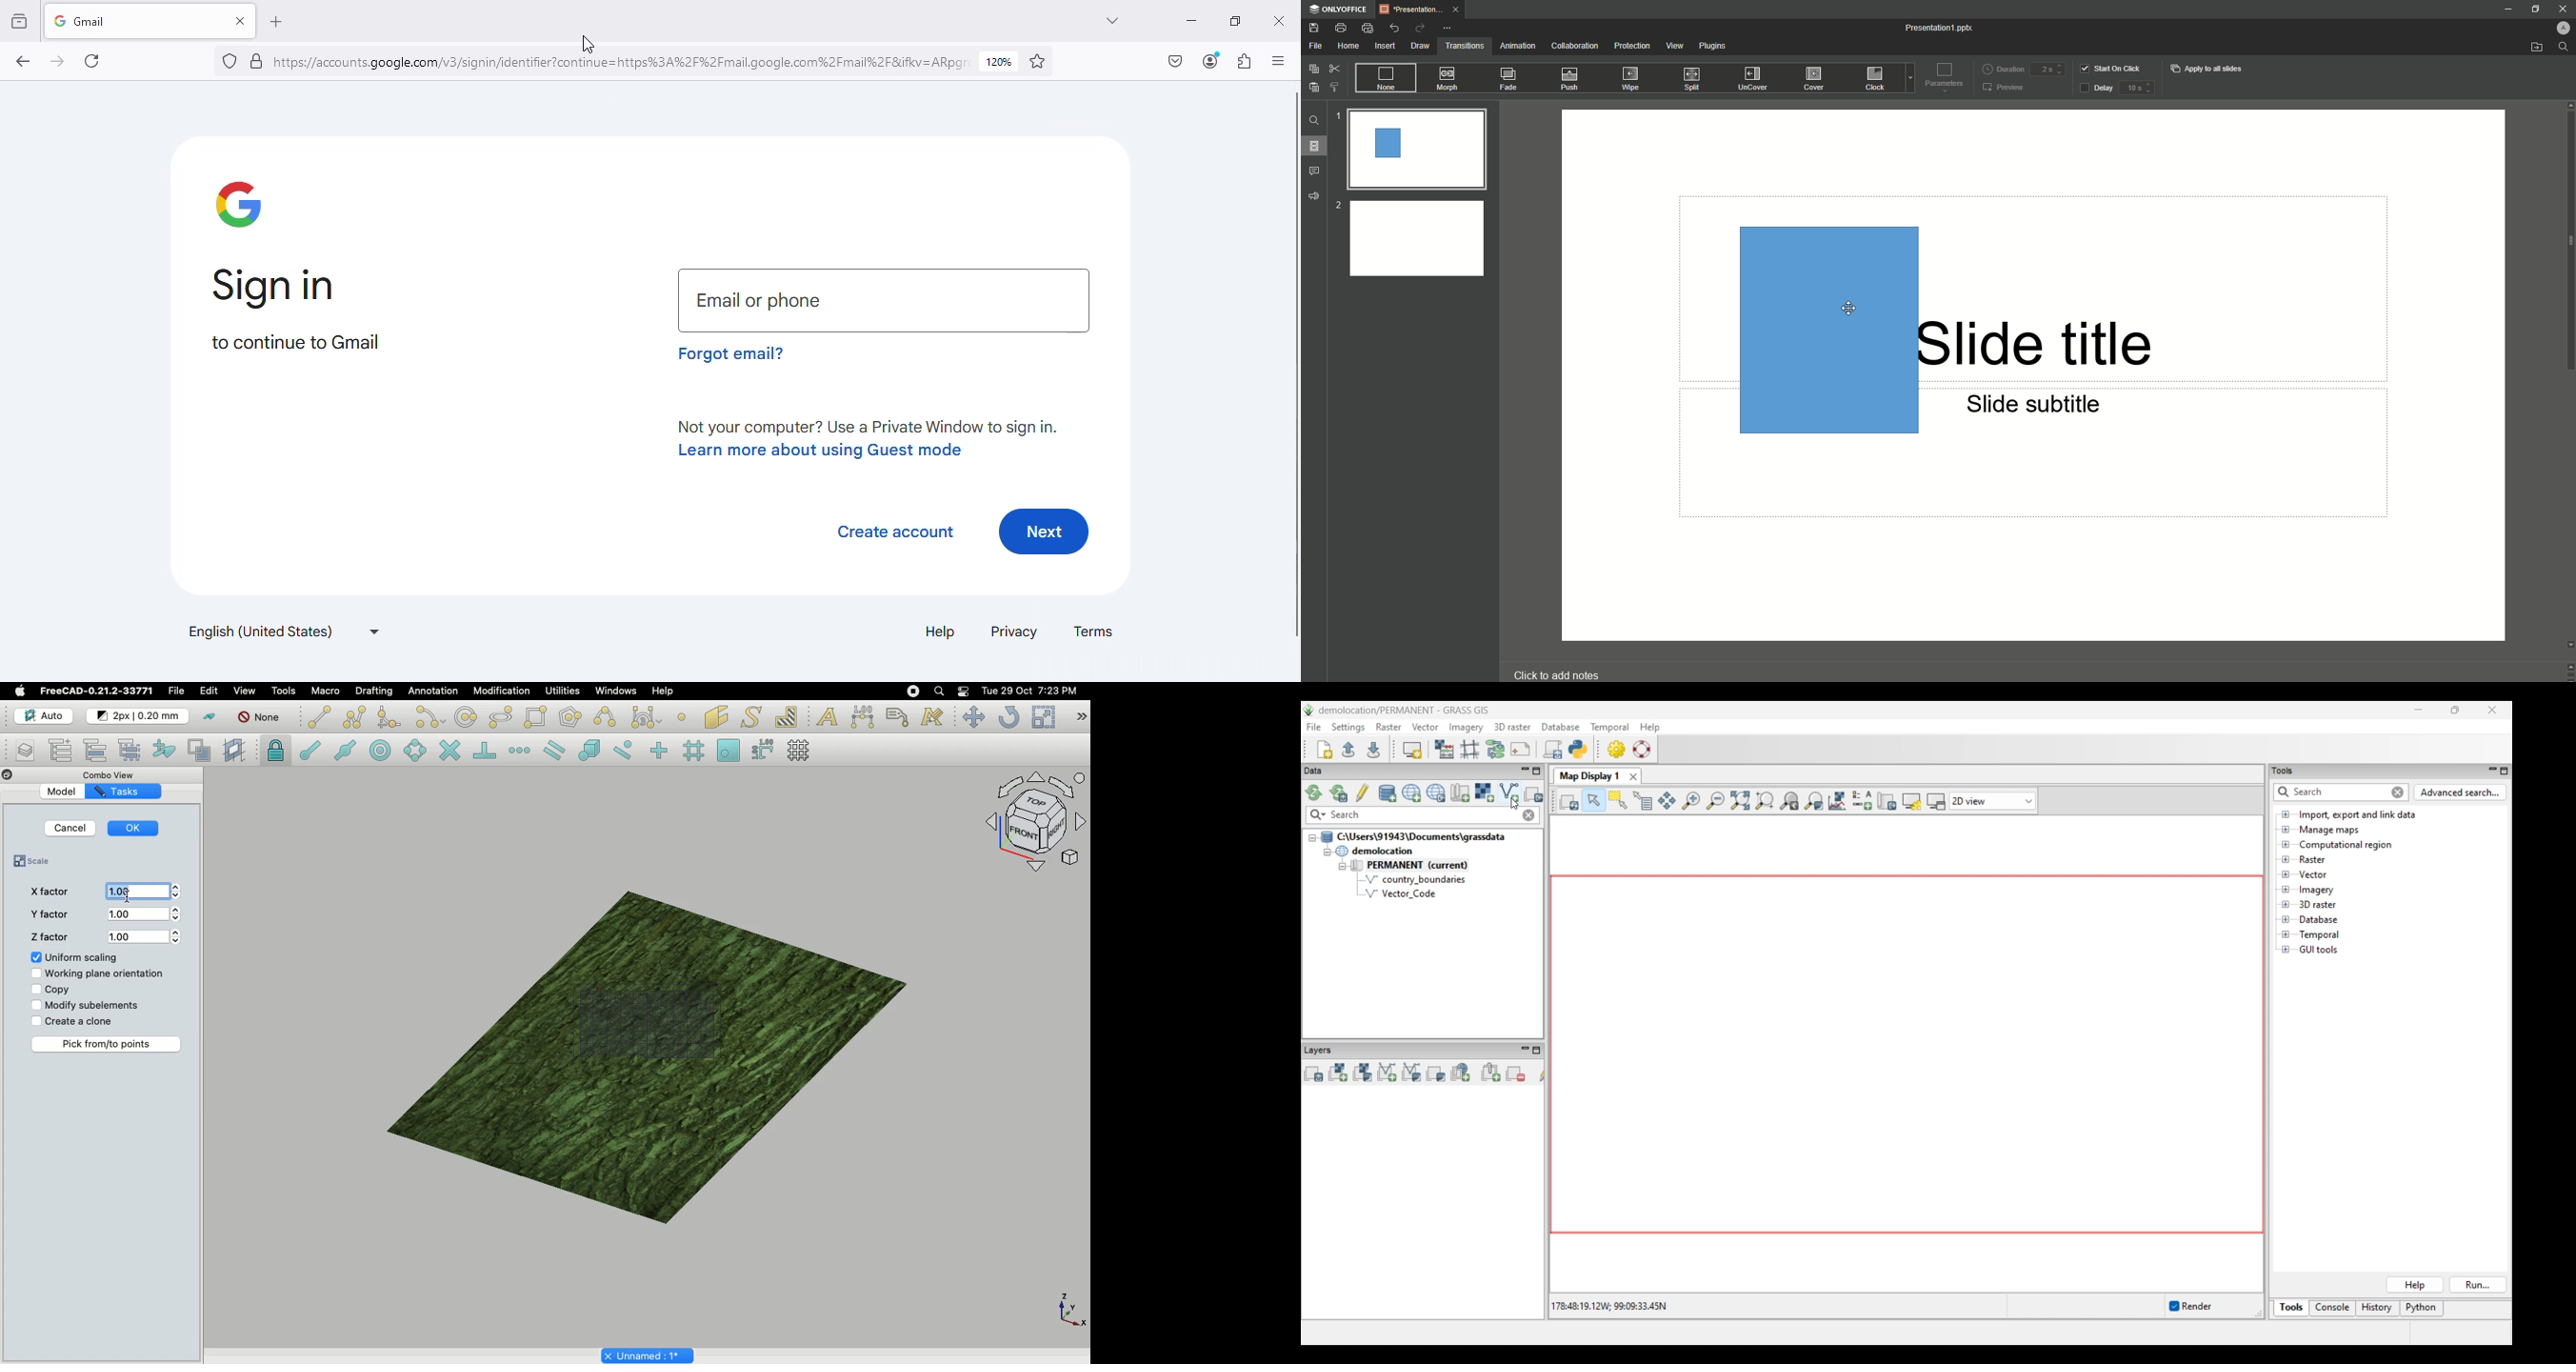 This screenshot has height=1372, width=2576. What do you see at coordinates (1341, 27) in the screenshot?
I see `Print` at bounding box center [1341, 27].